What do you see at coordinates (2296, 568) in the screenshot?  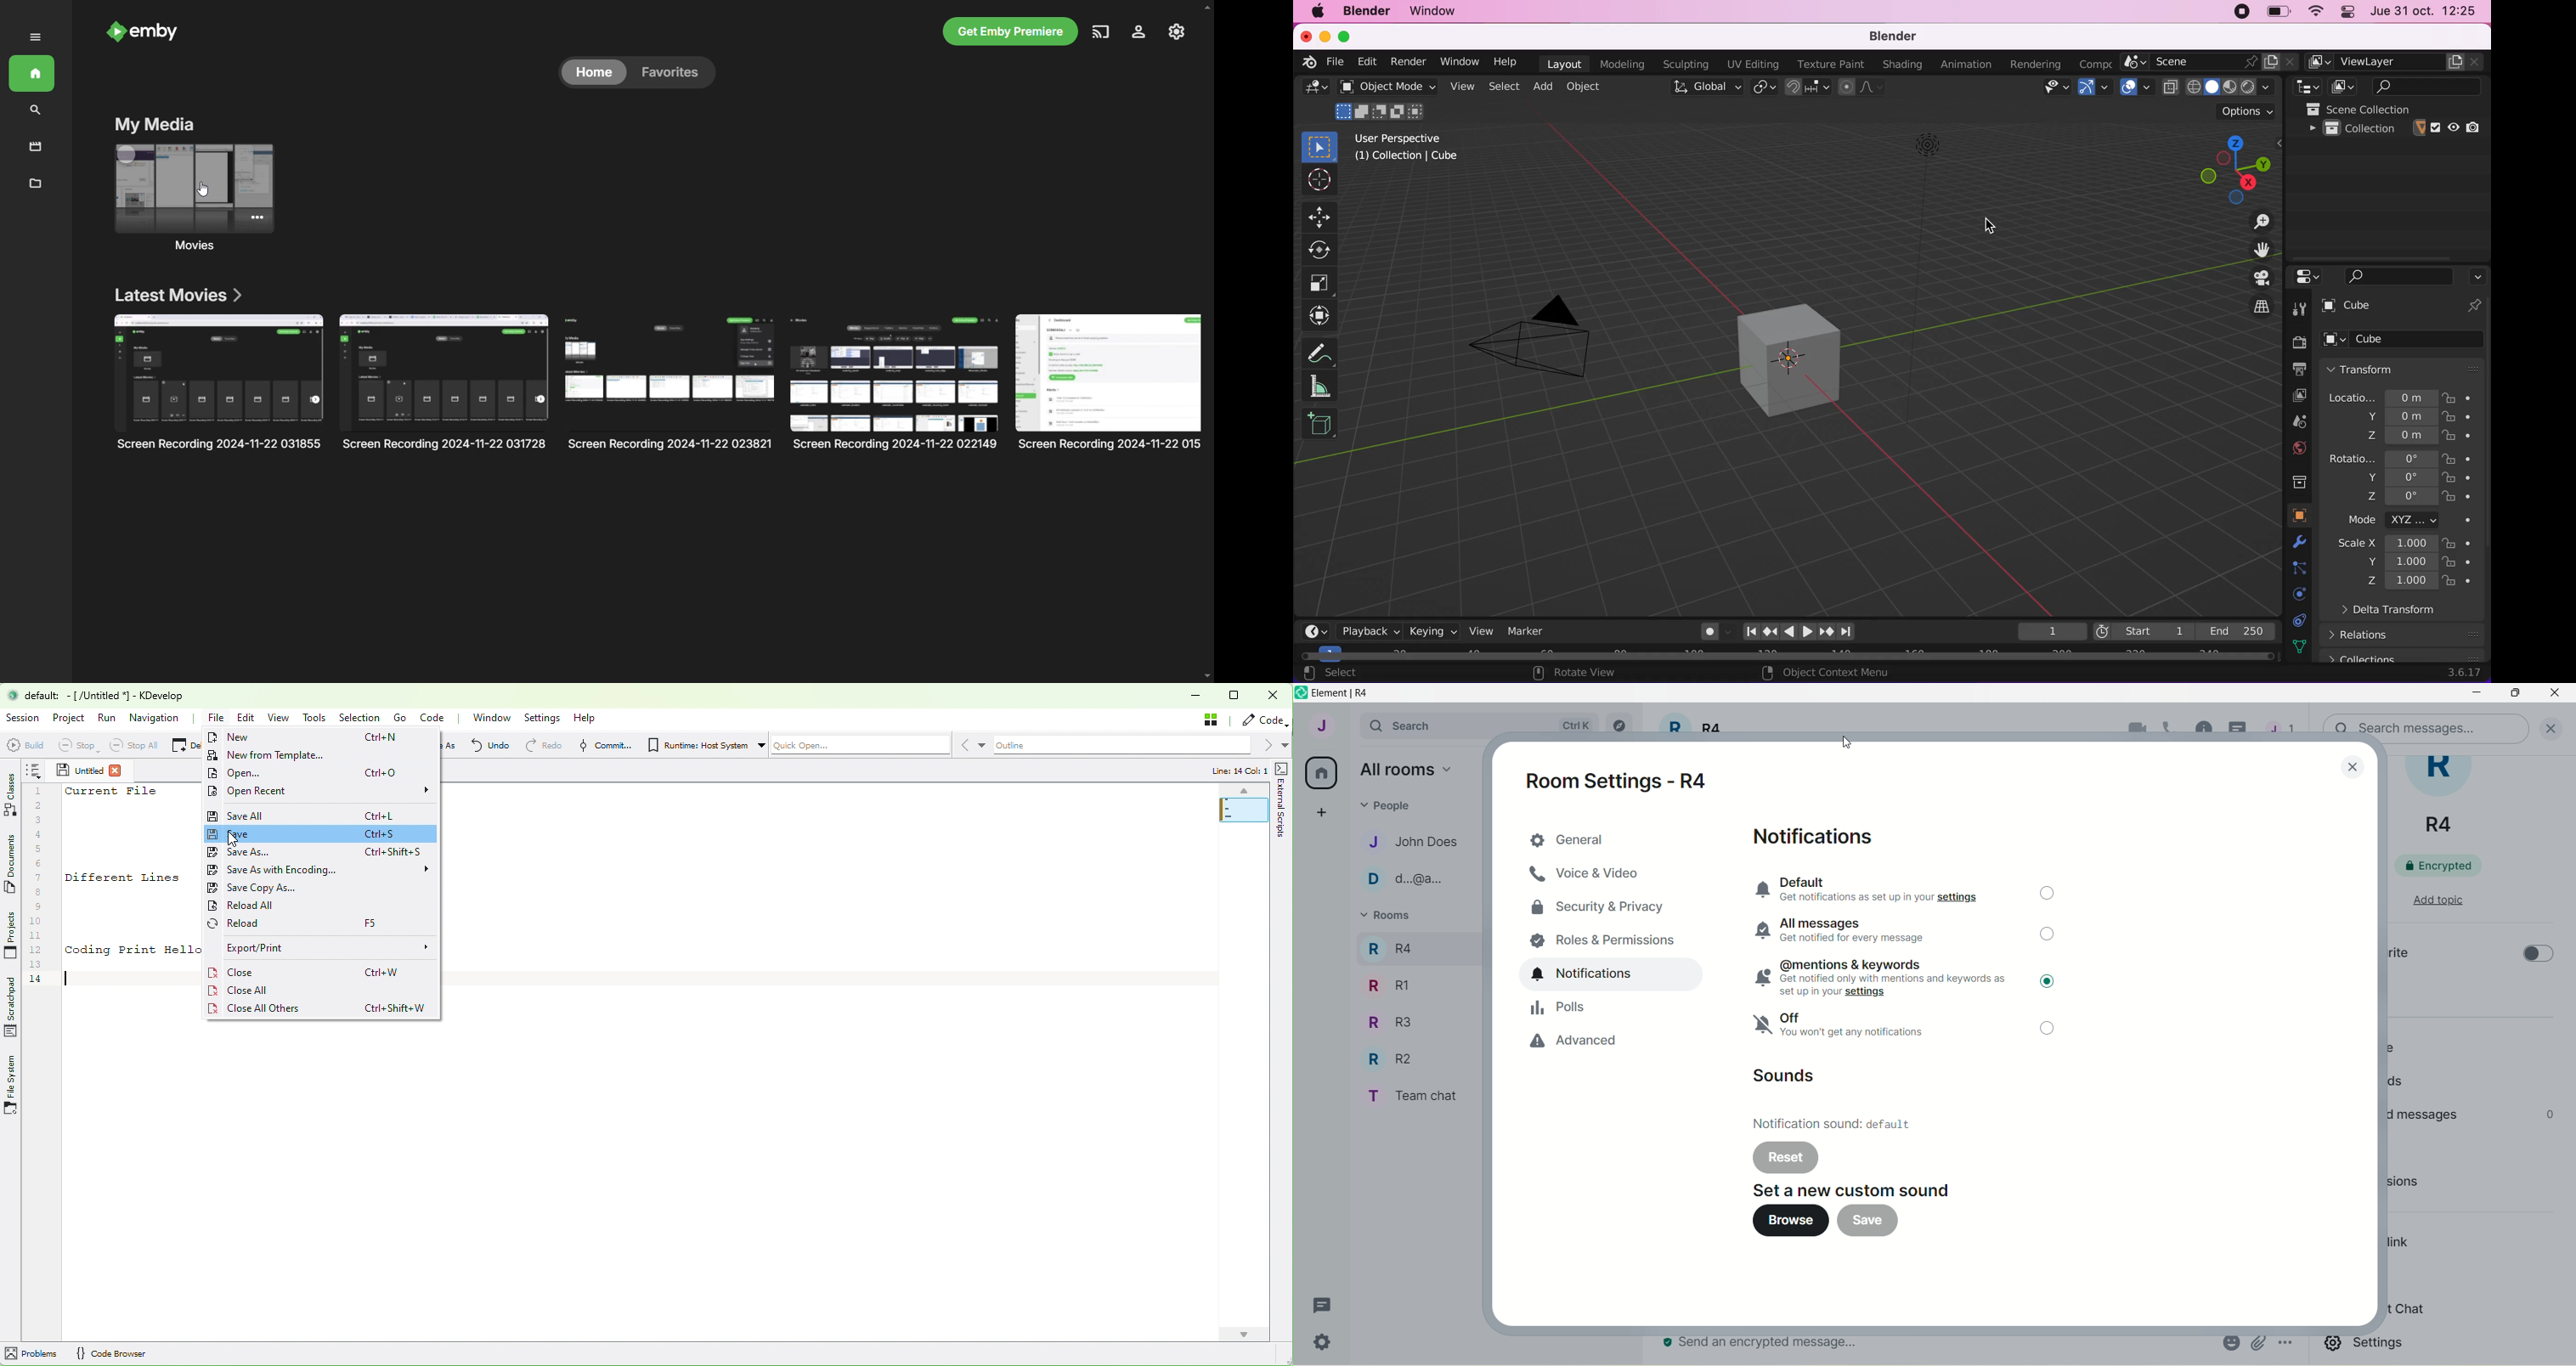 I see `particles` at bounding box center [2296, 568].